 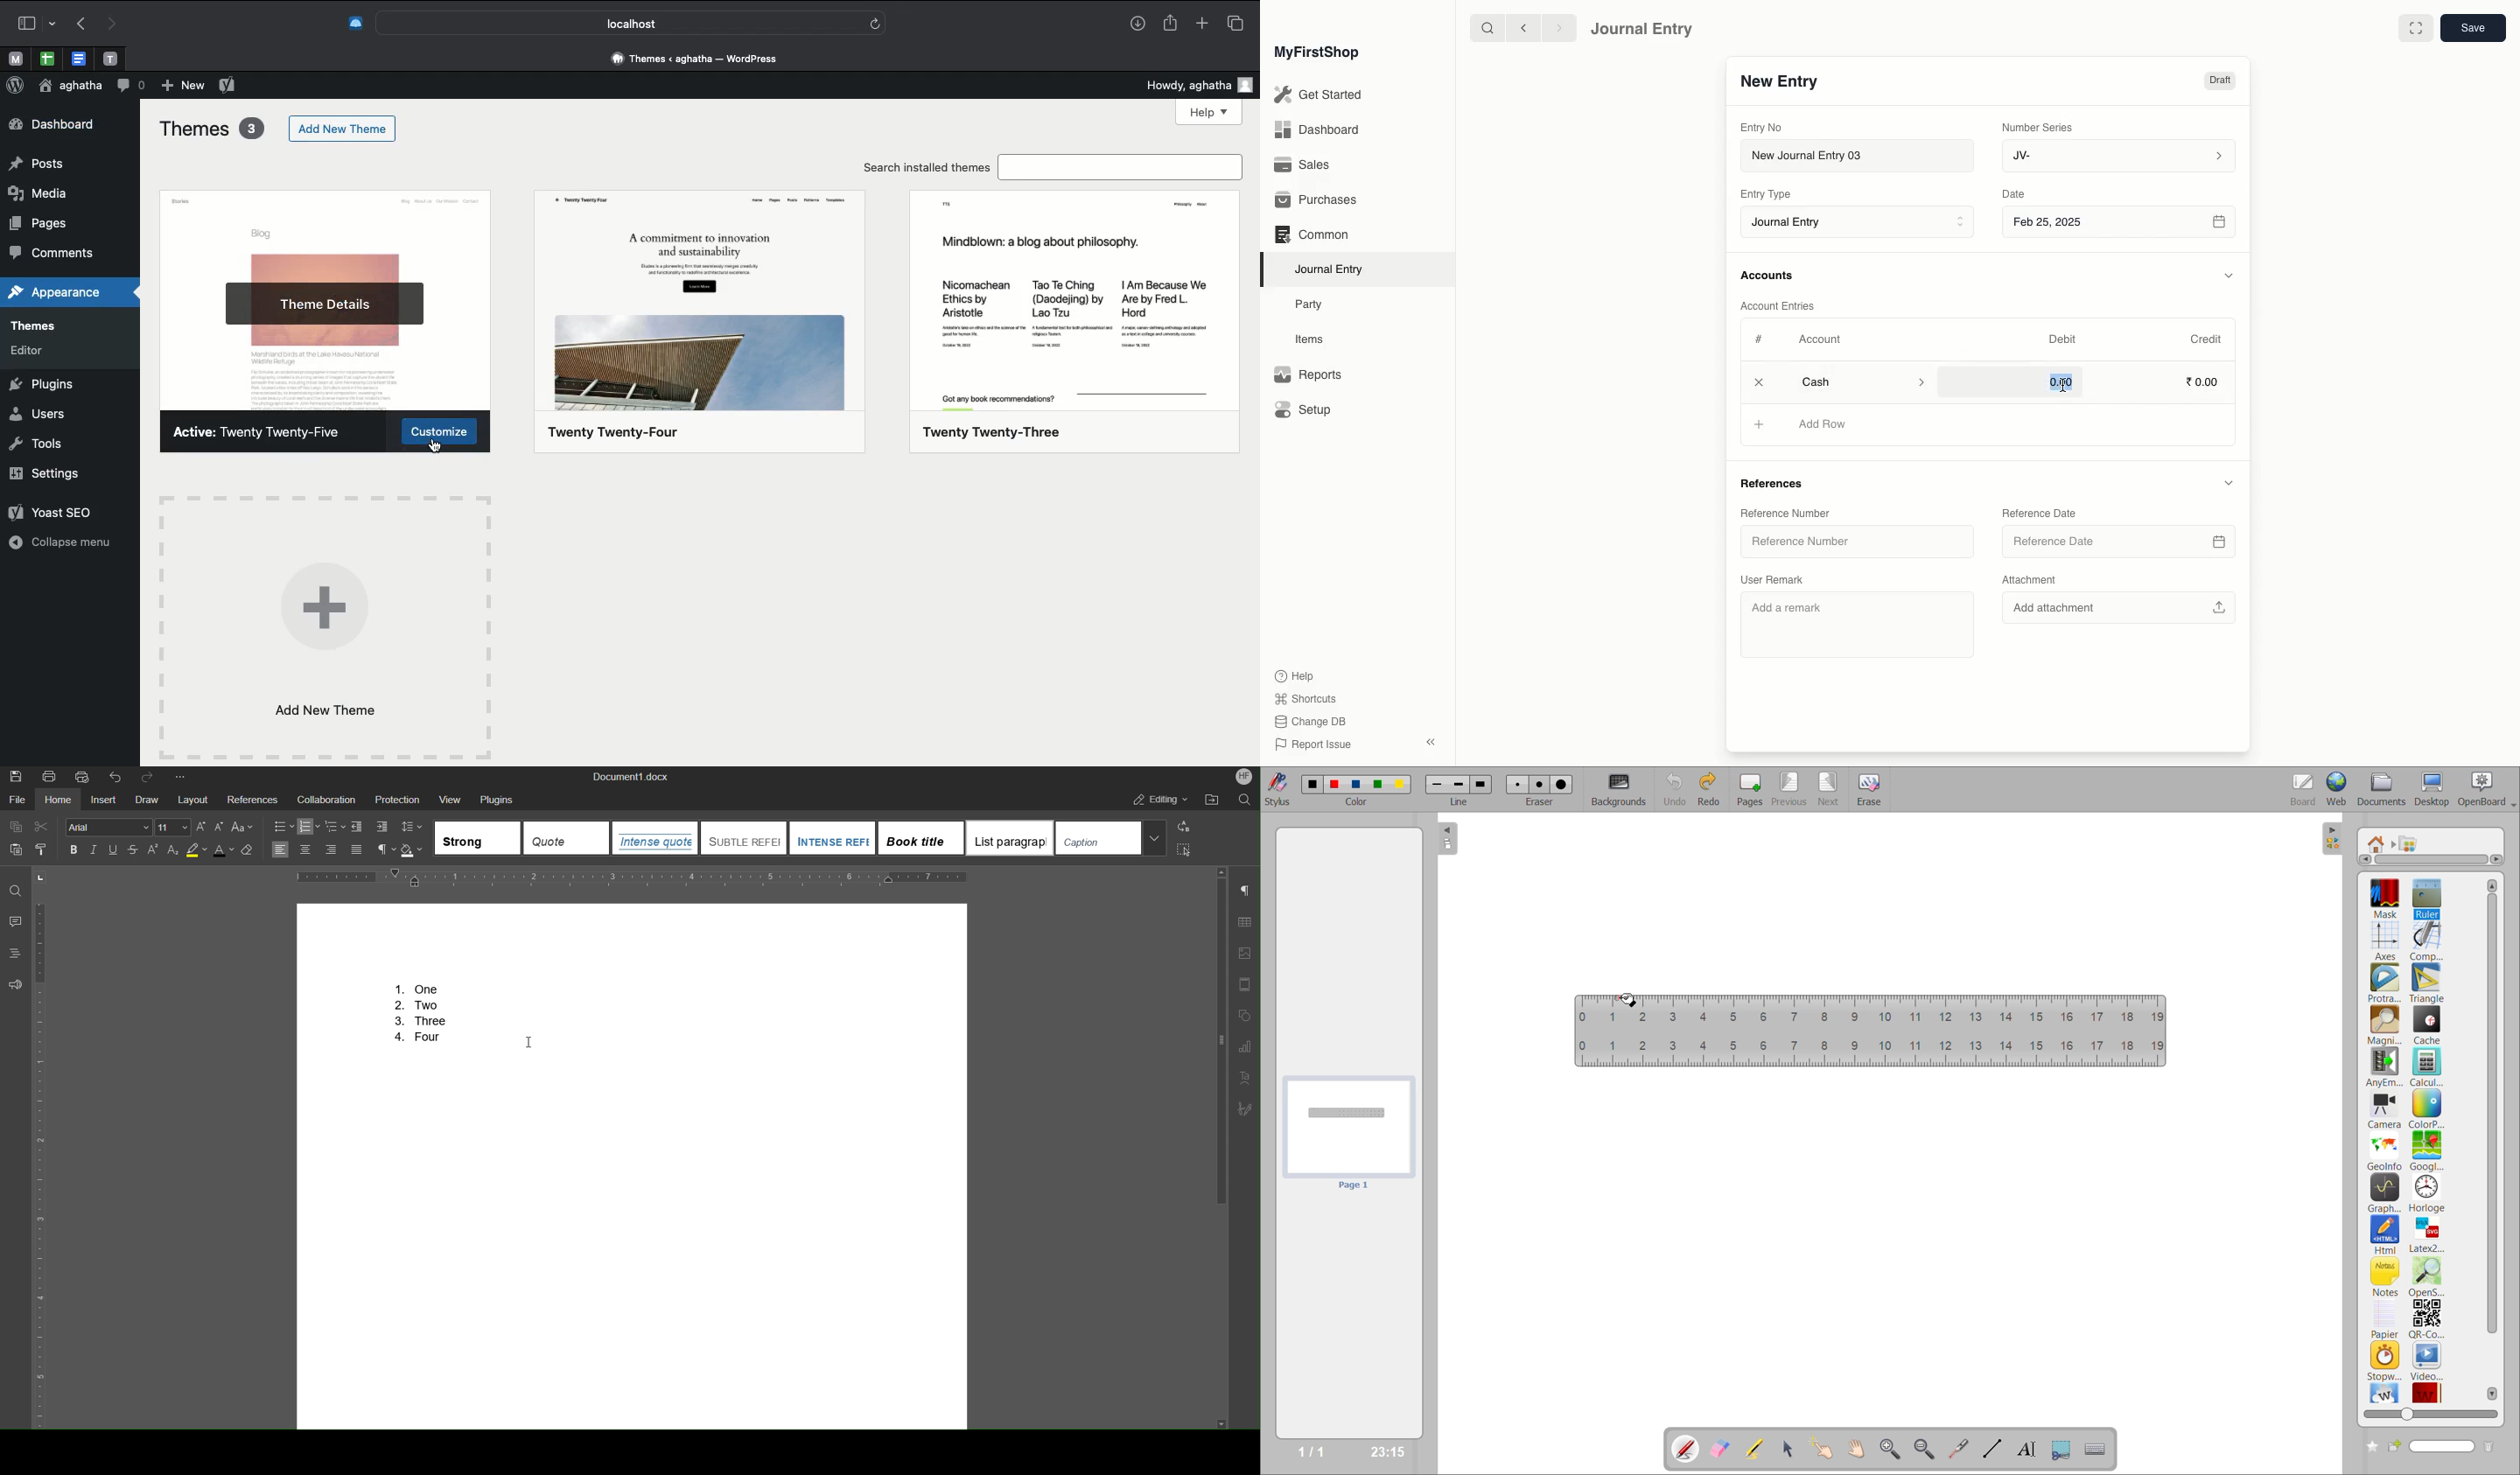 I want to click on cursor, so click(x=2062, y=385).